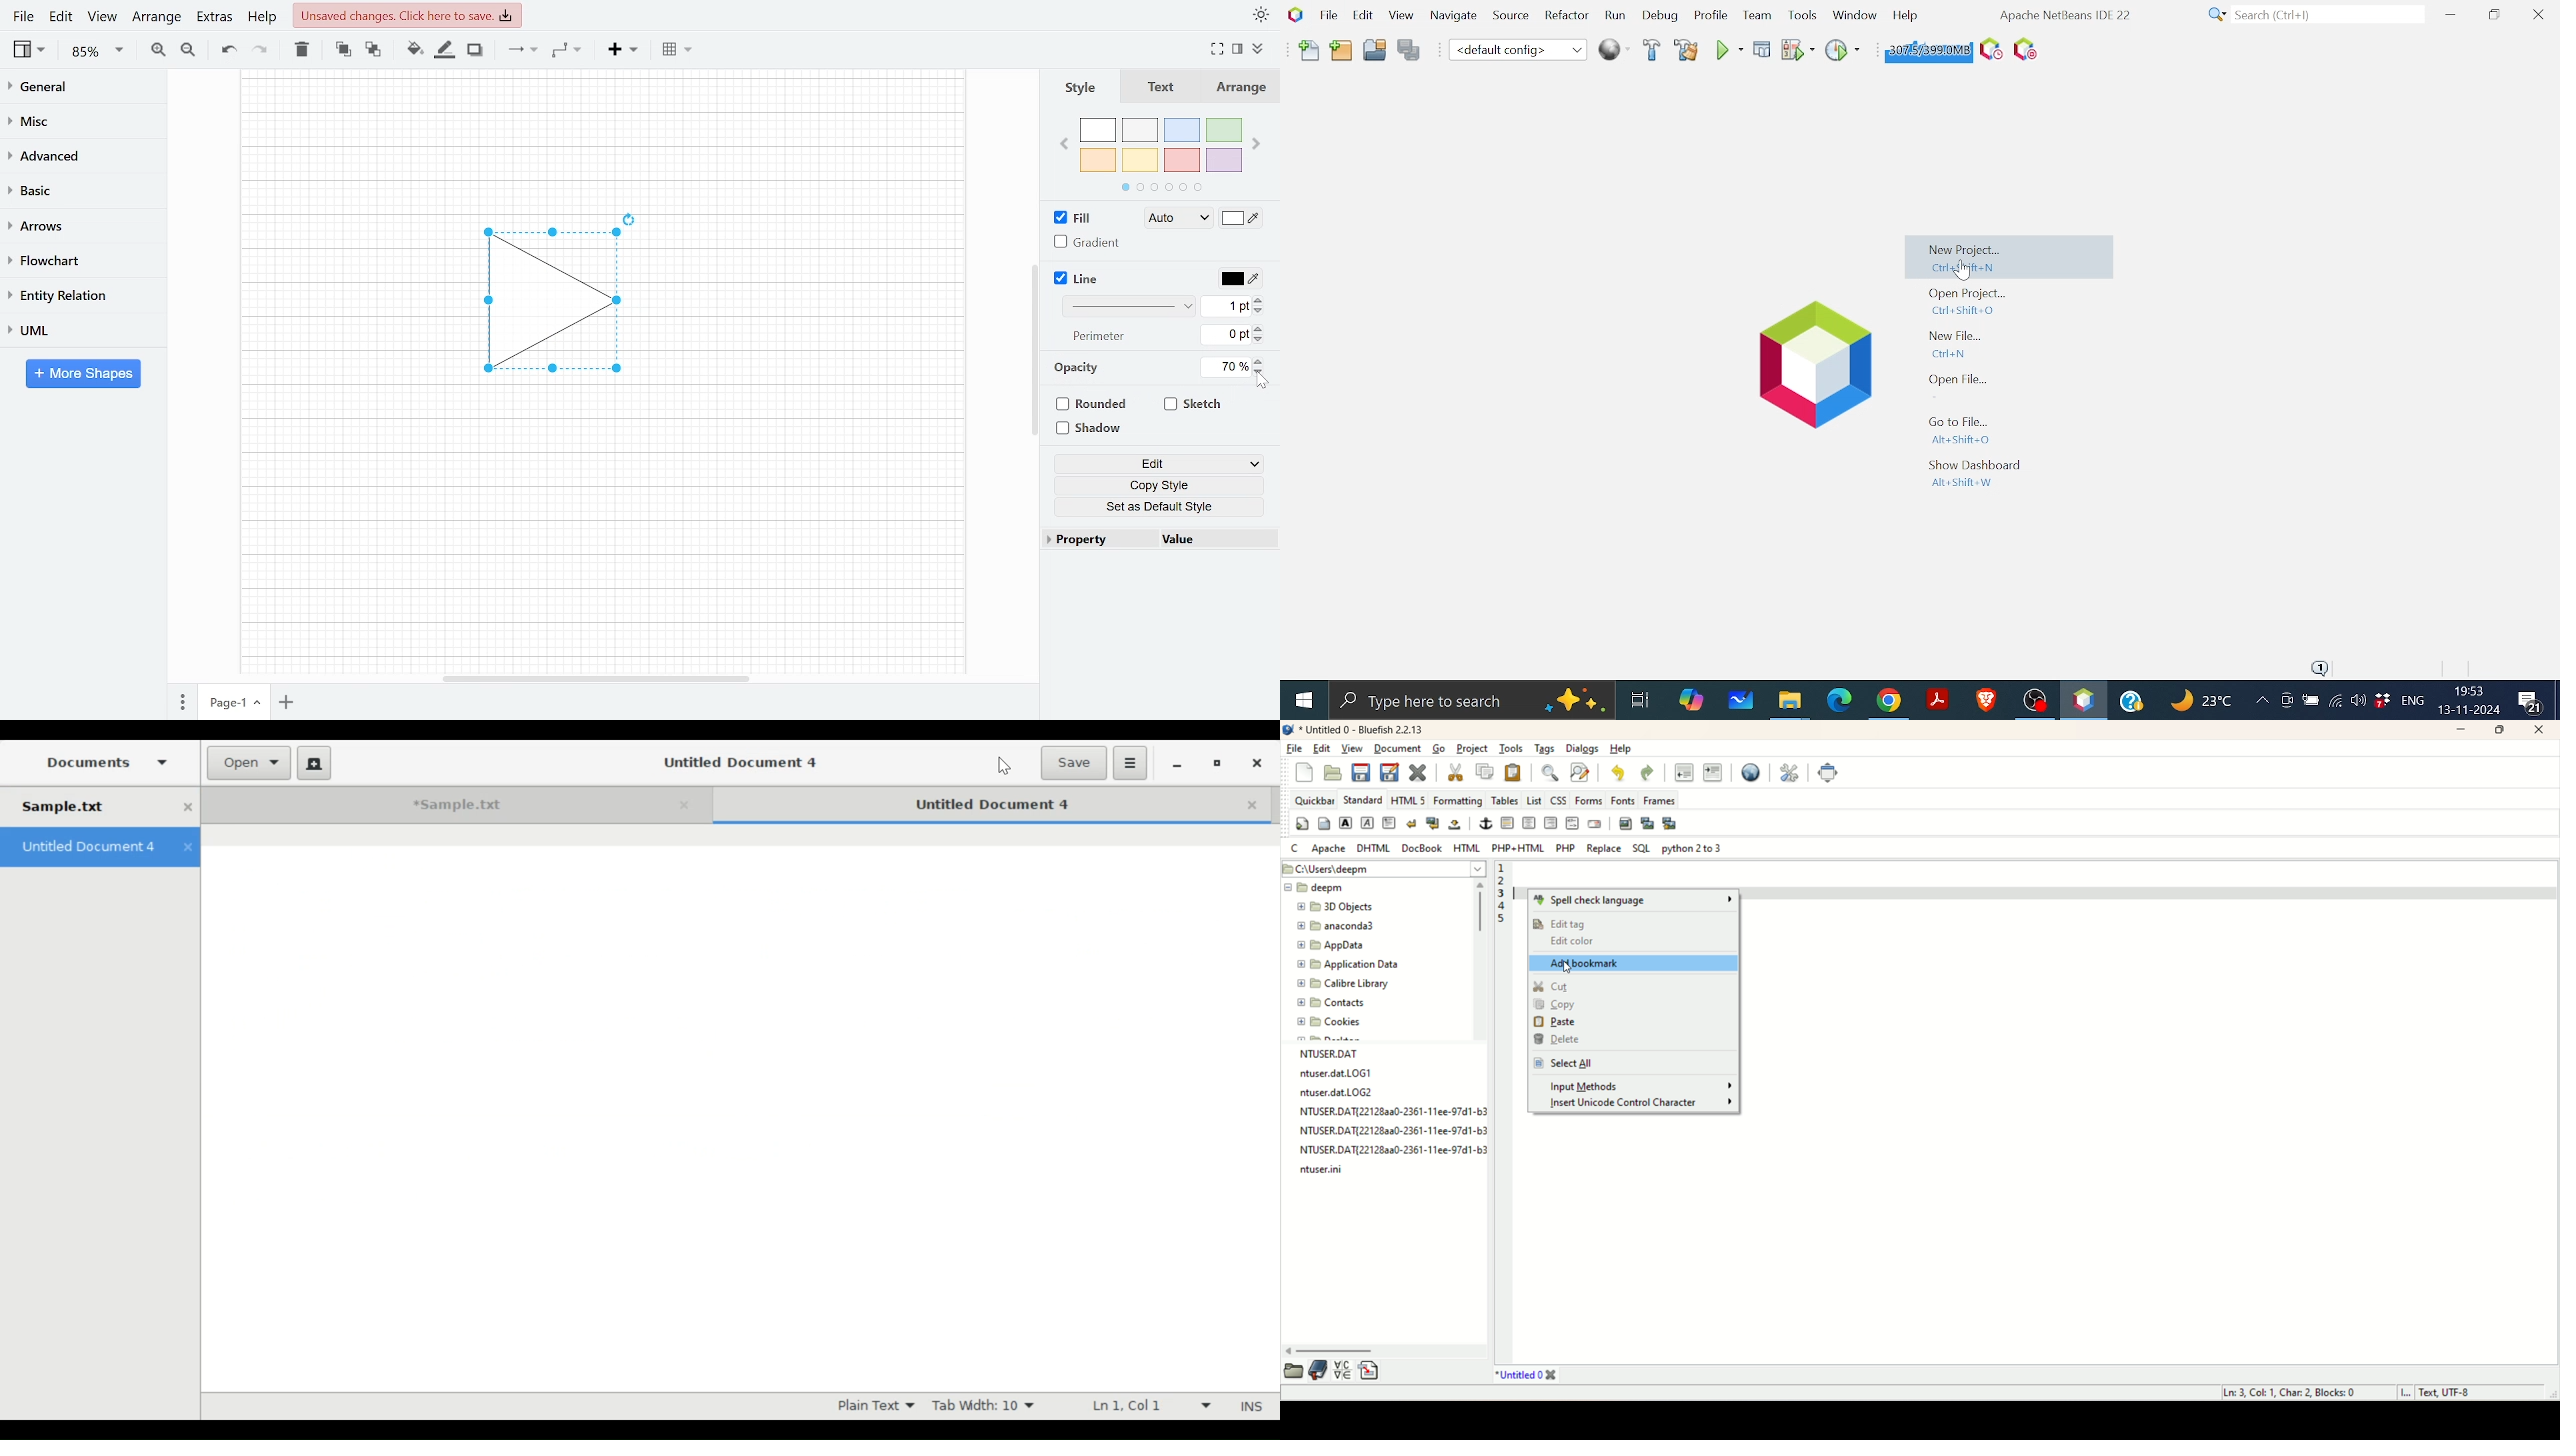 This screenshot has height=1456, width=2576. I want to click on vertical scroll bar, so click(1478, 959).